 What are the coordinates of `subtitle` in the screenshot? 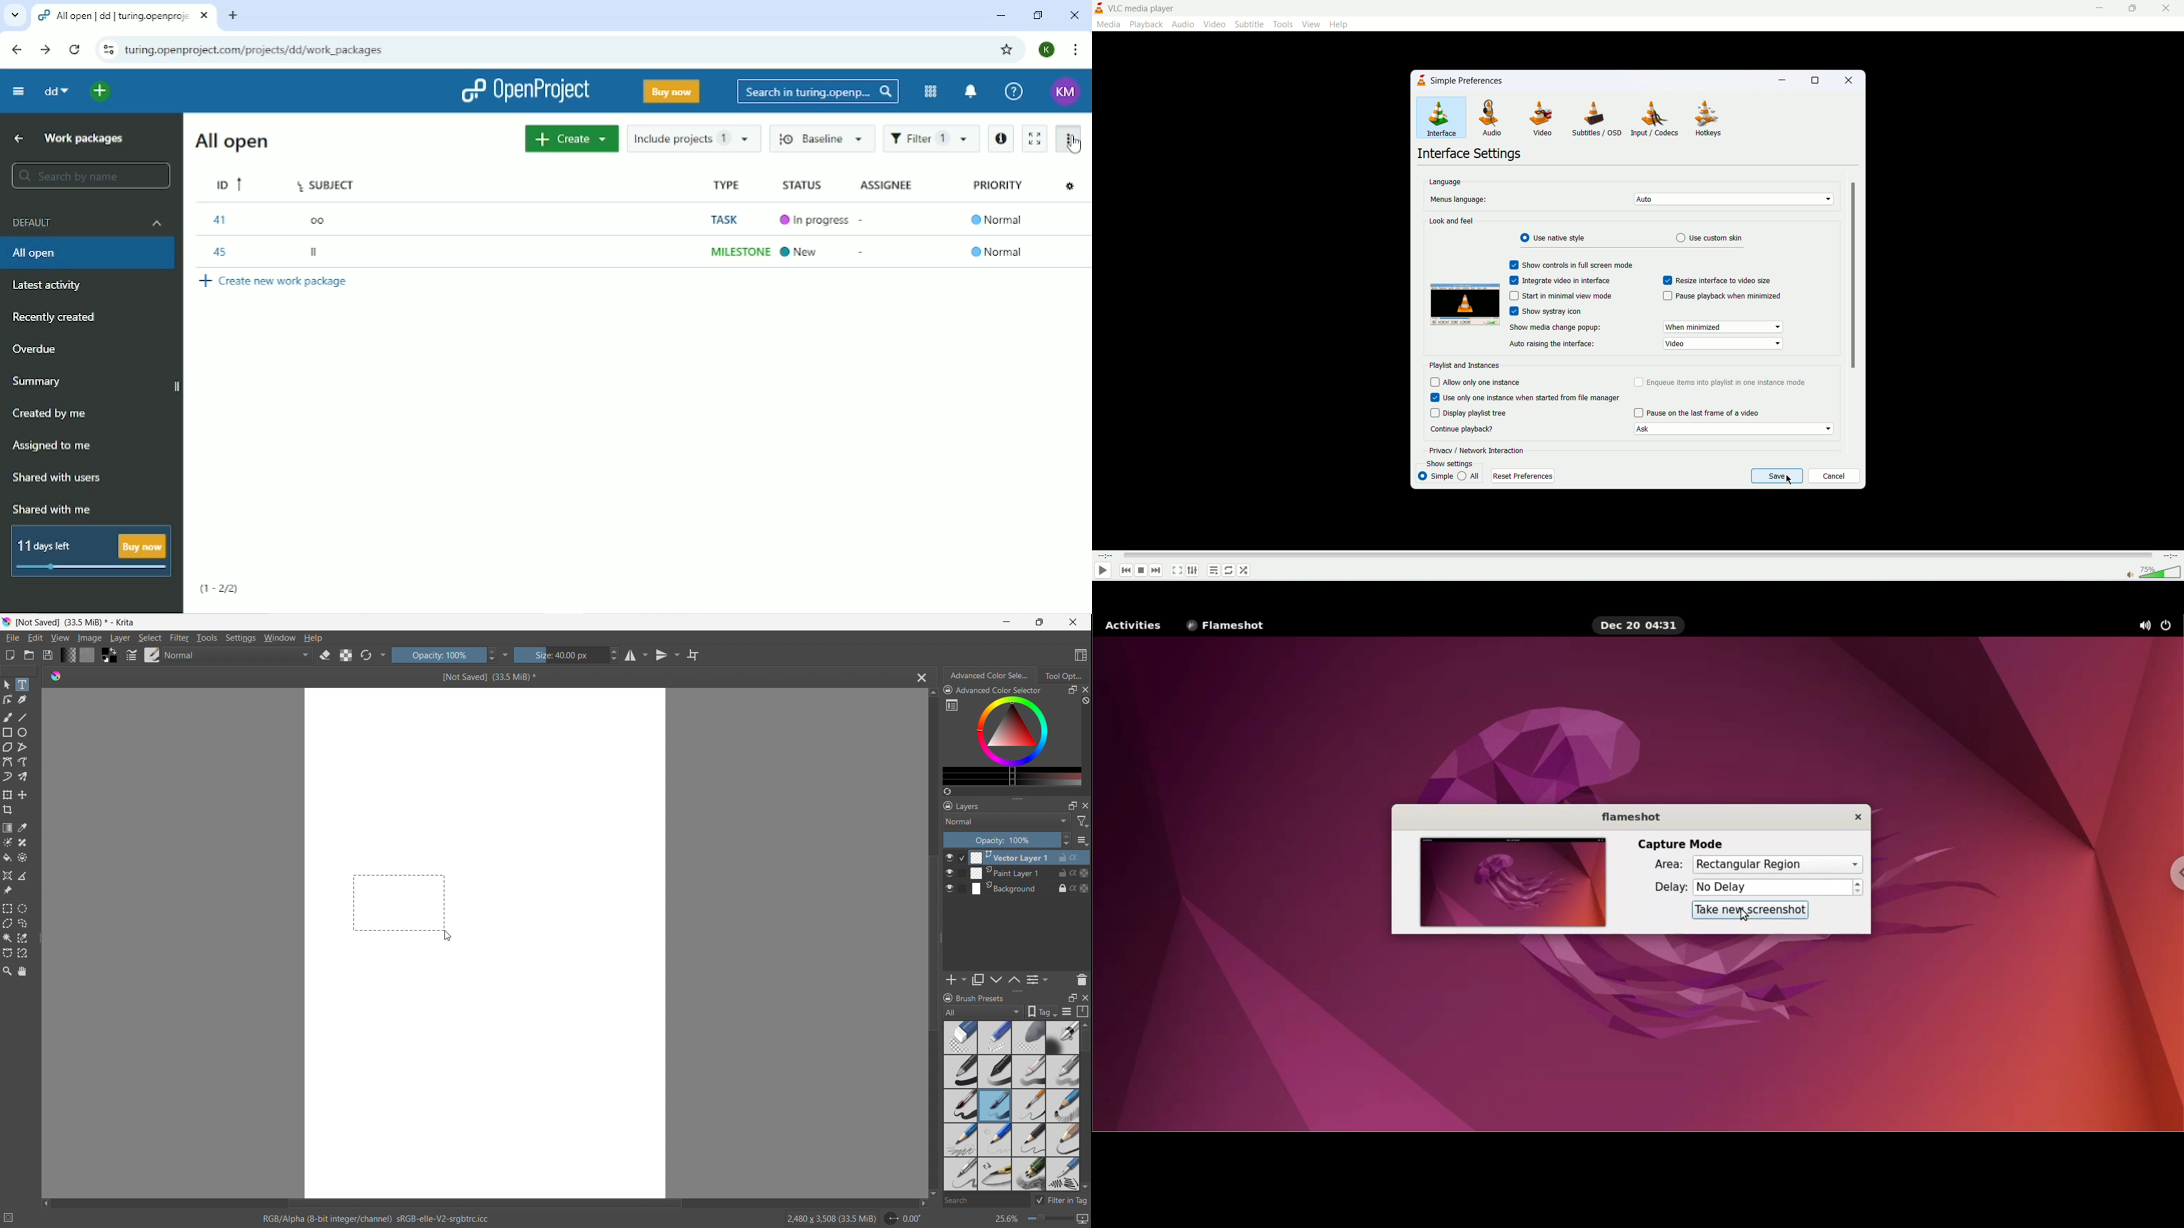 It's located at (1251, 24).